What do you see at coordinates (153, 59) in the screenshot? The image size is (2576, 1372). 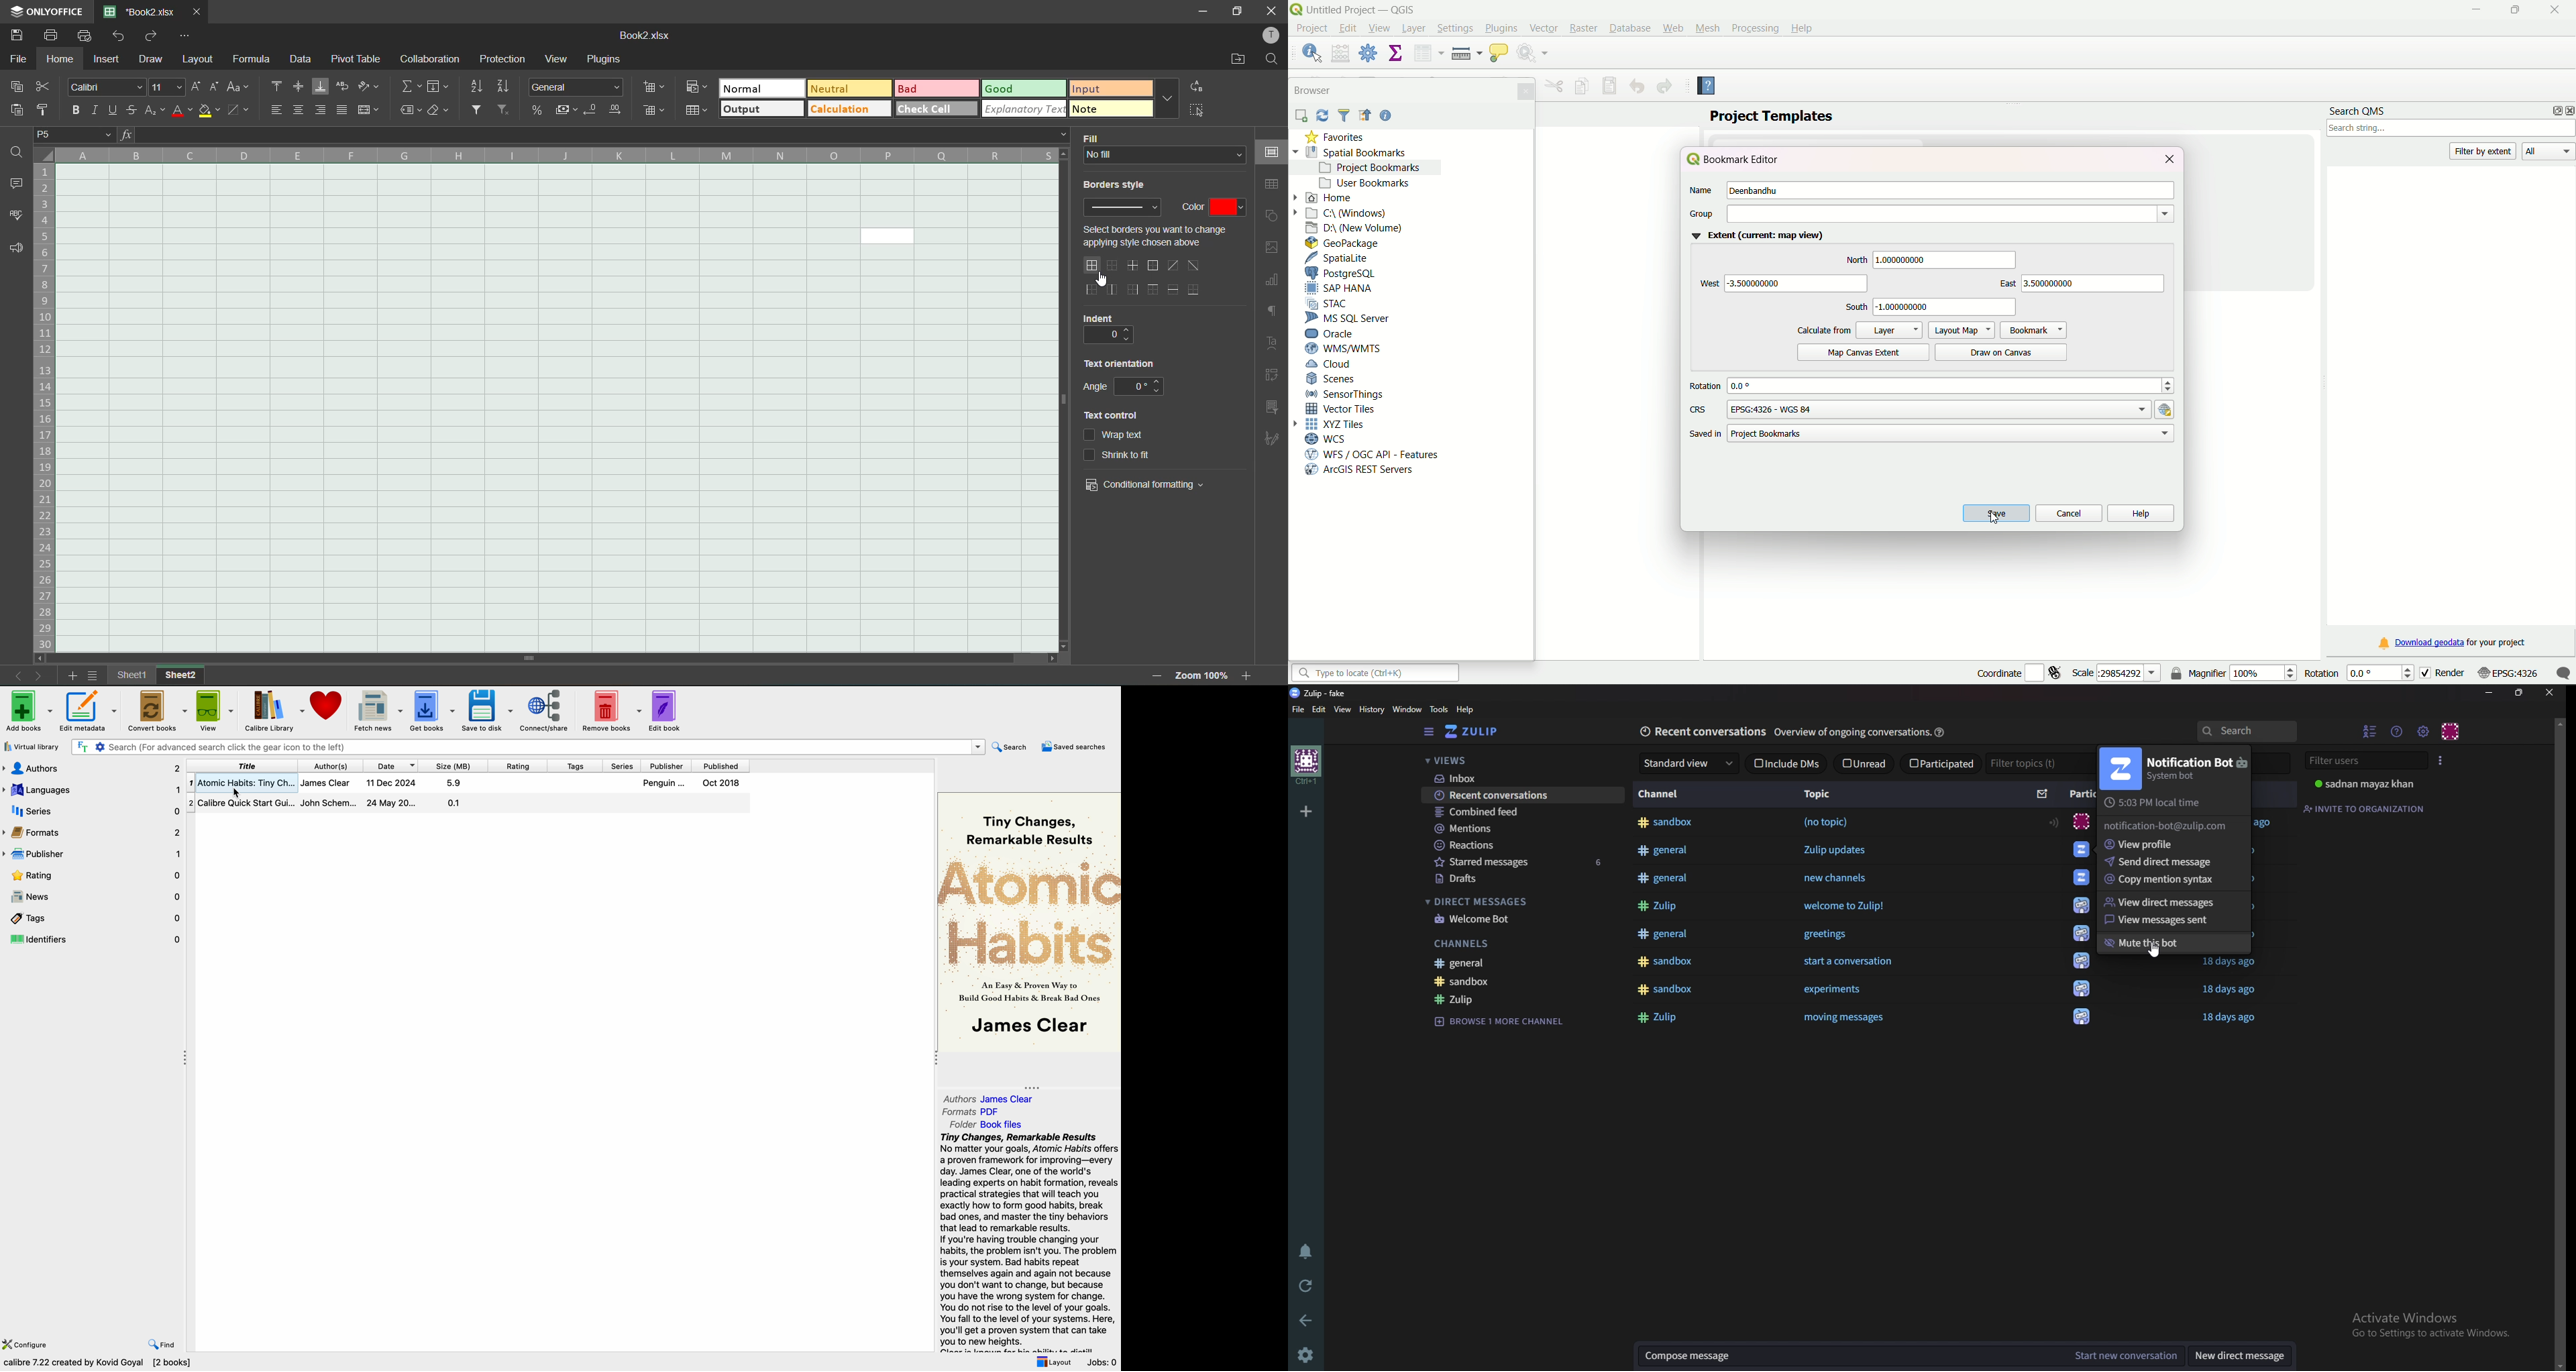 I see `draw` at bounding box center [153, 59].